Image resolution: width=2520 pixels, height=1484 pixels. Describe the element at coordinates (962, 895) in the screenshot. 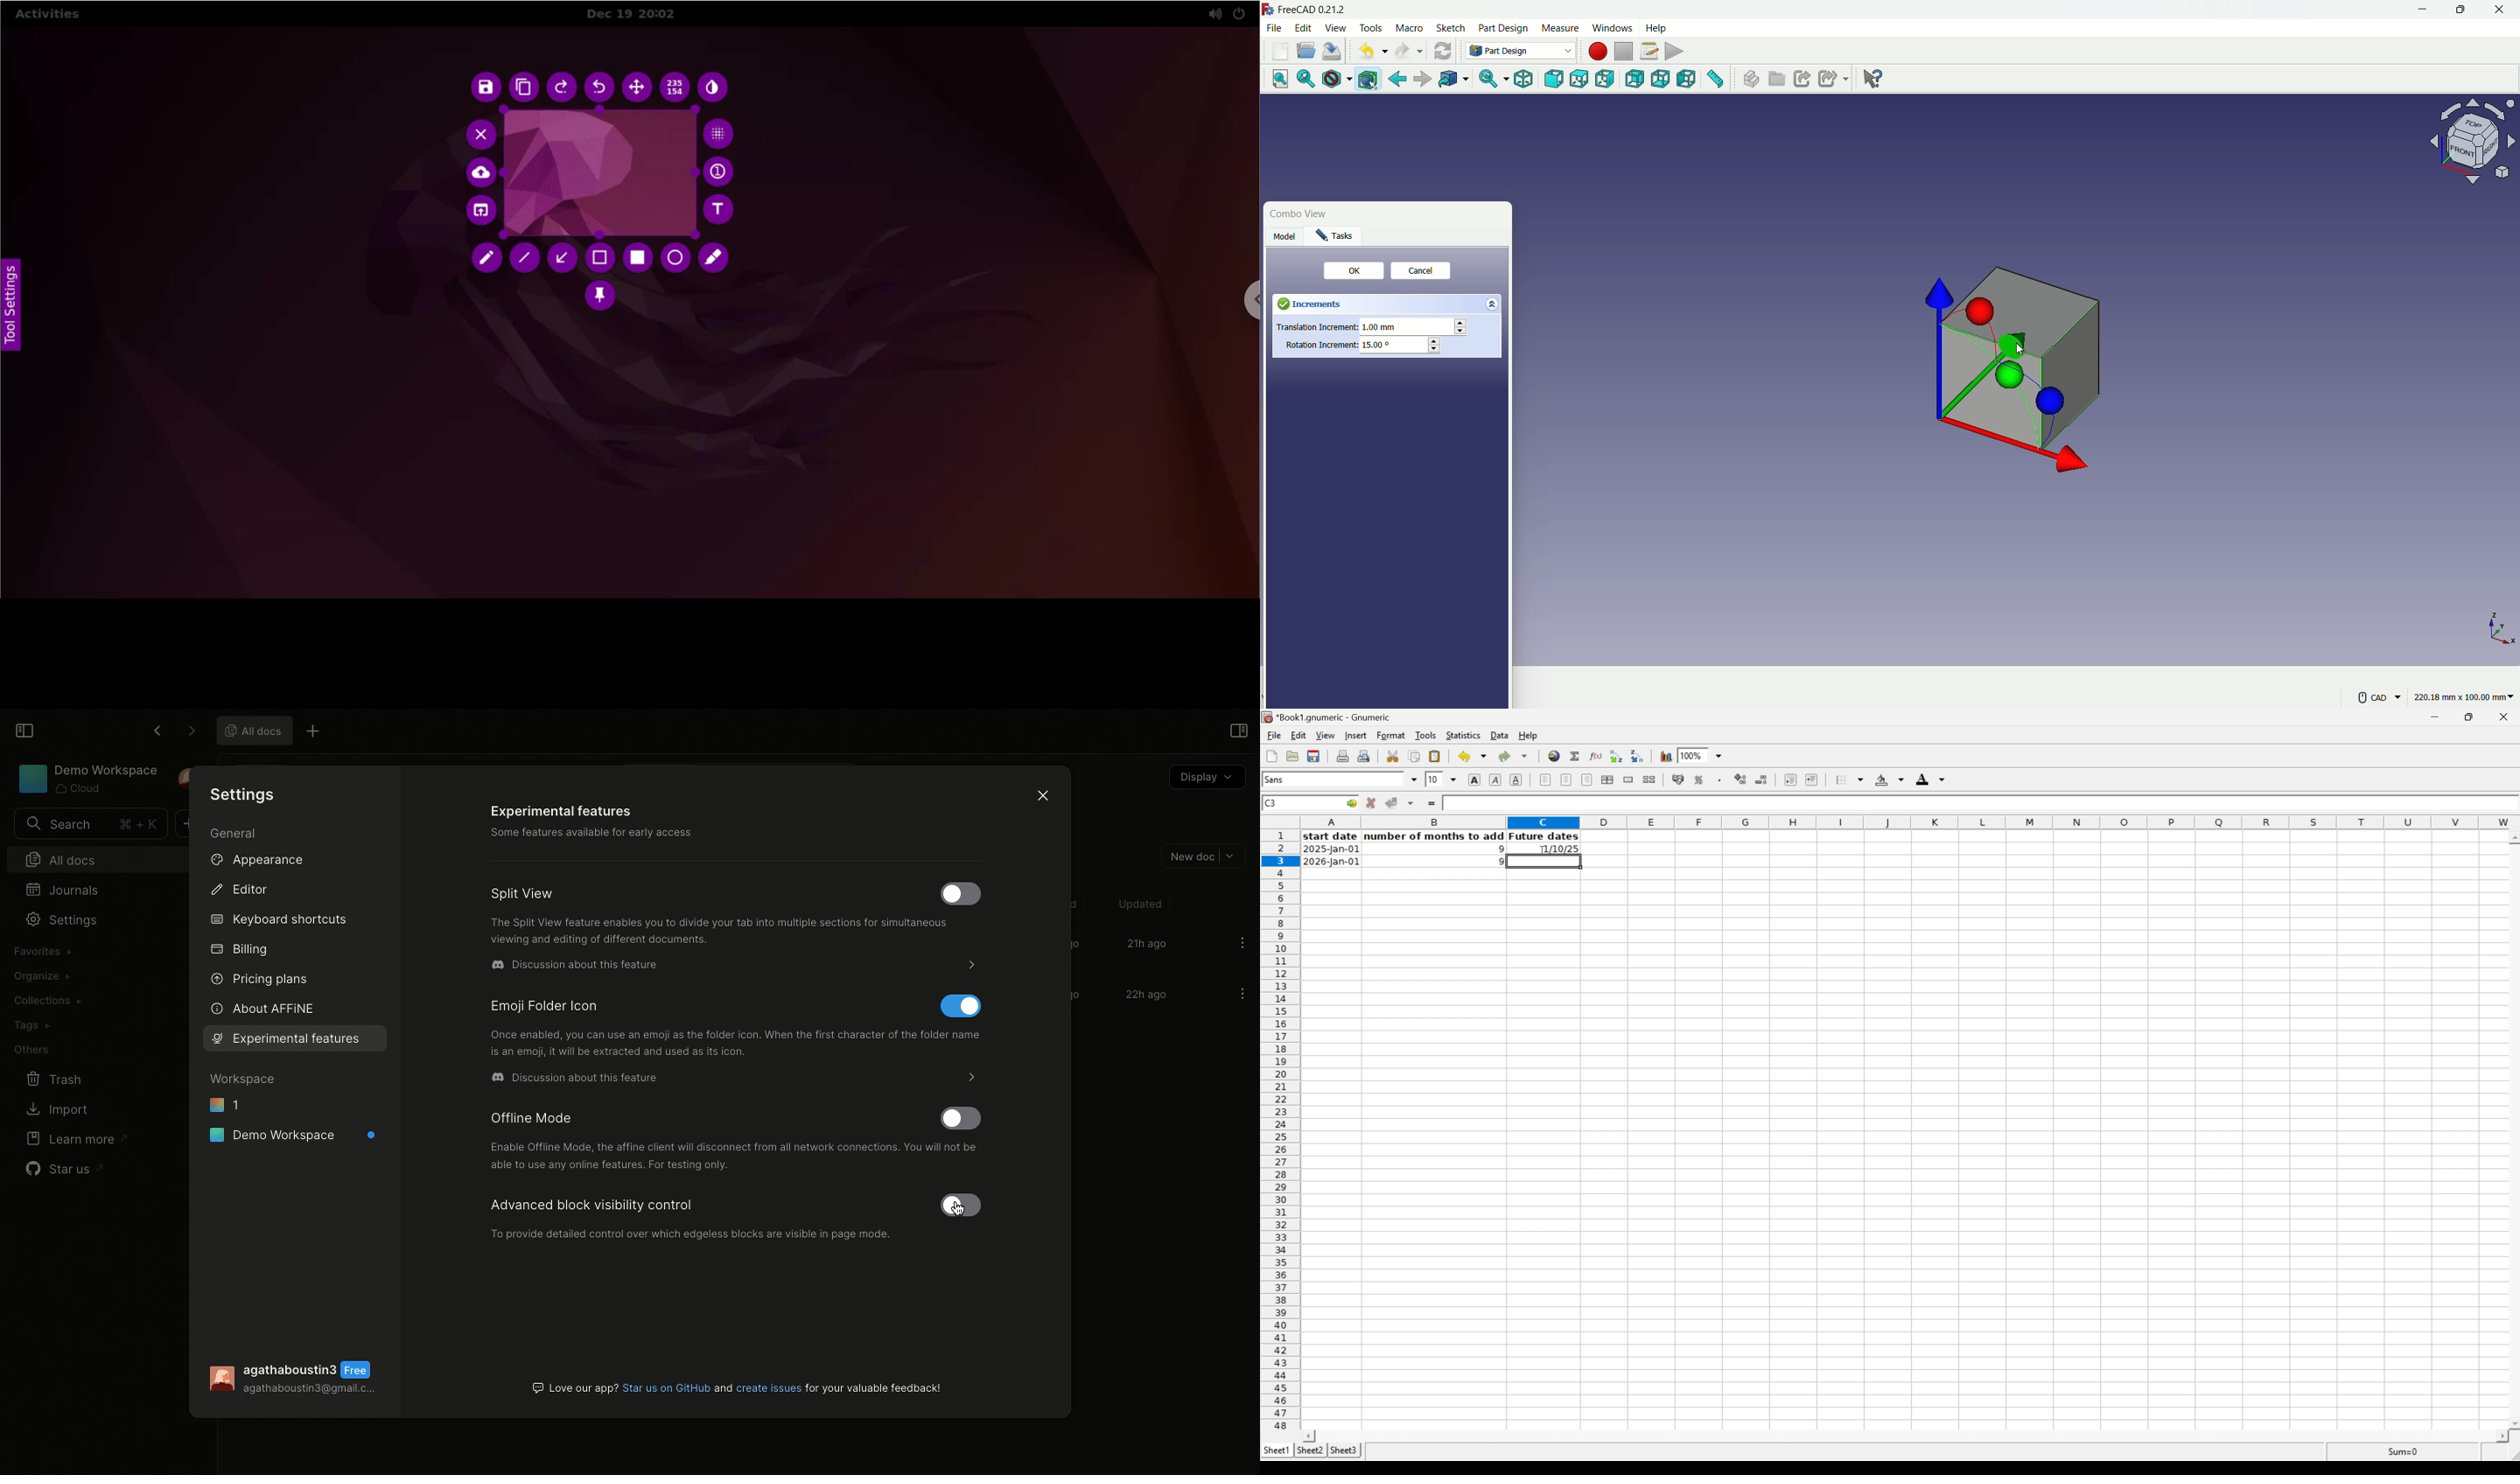

I see `Activate` at that location.